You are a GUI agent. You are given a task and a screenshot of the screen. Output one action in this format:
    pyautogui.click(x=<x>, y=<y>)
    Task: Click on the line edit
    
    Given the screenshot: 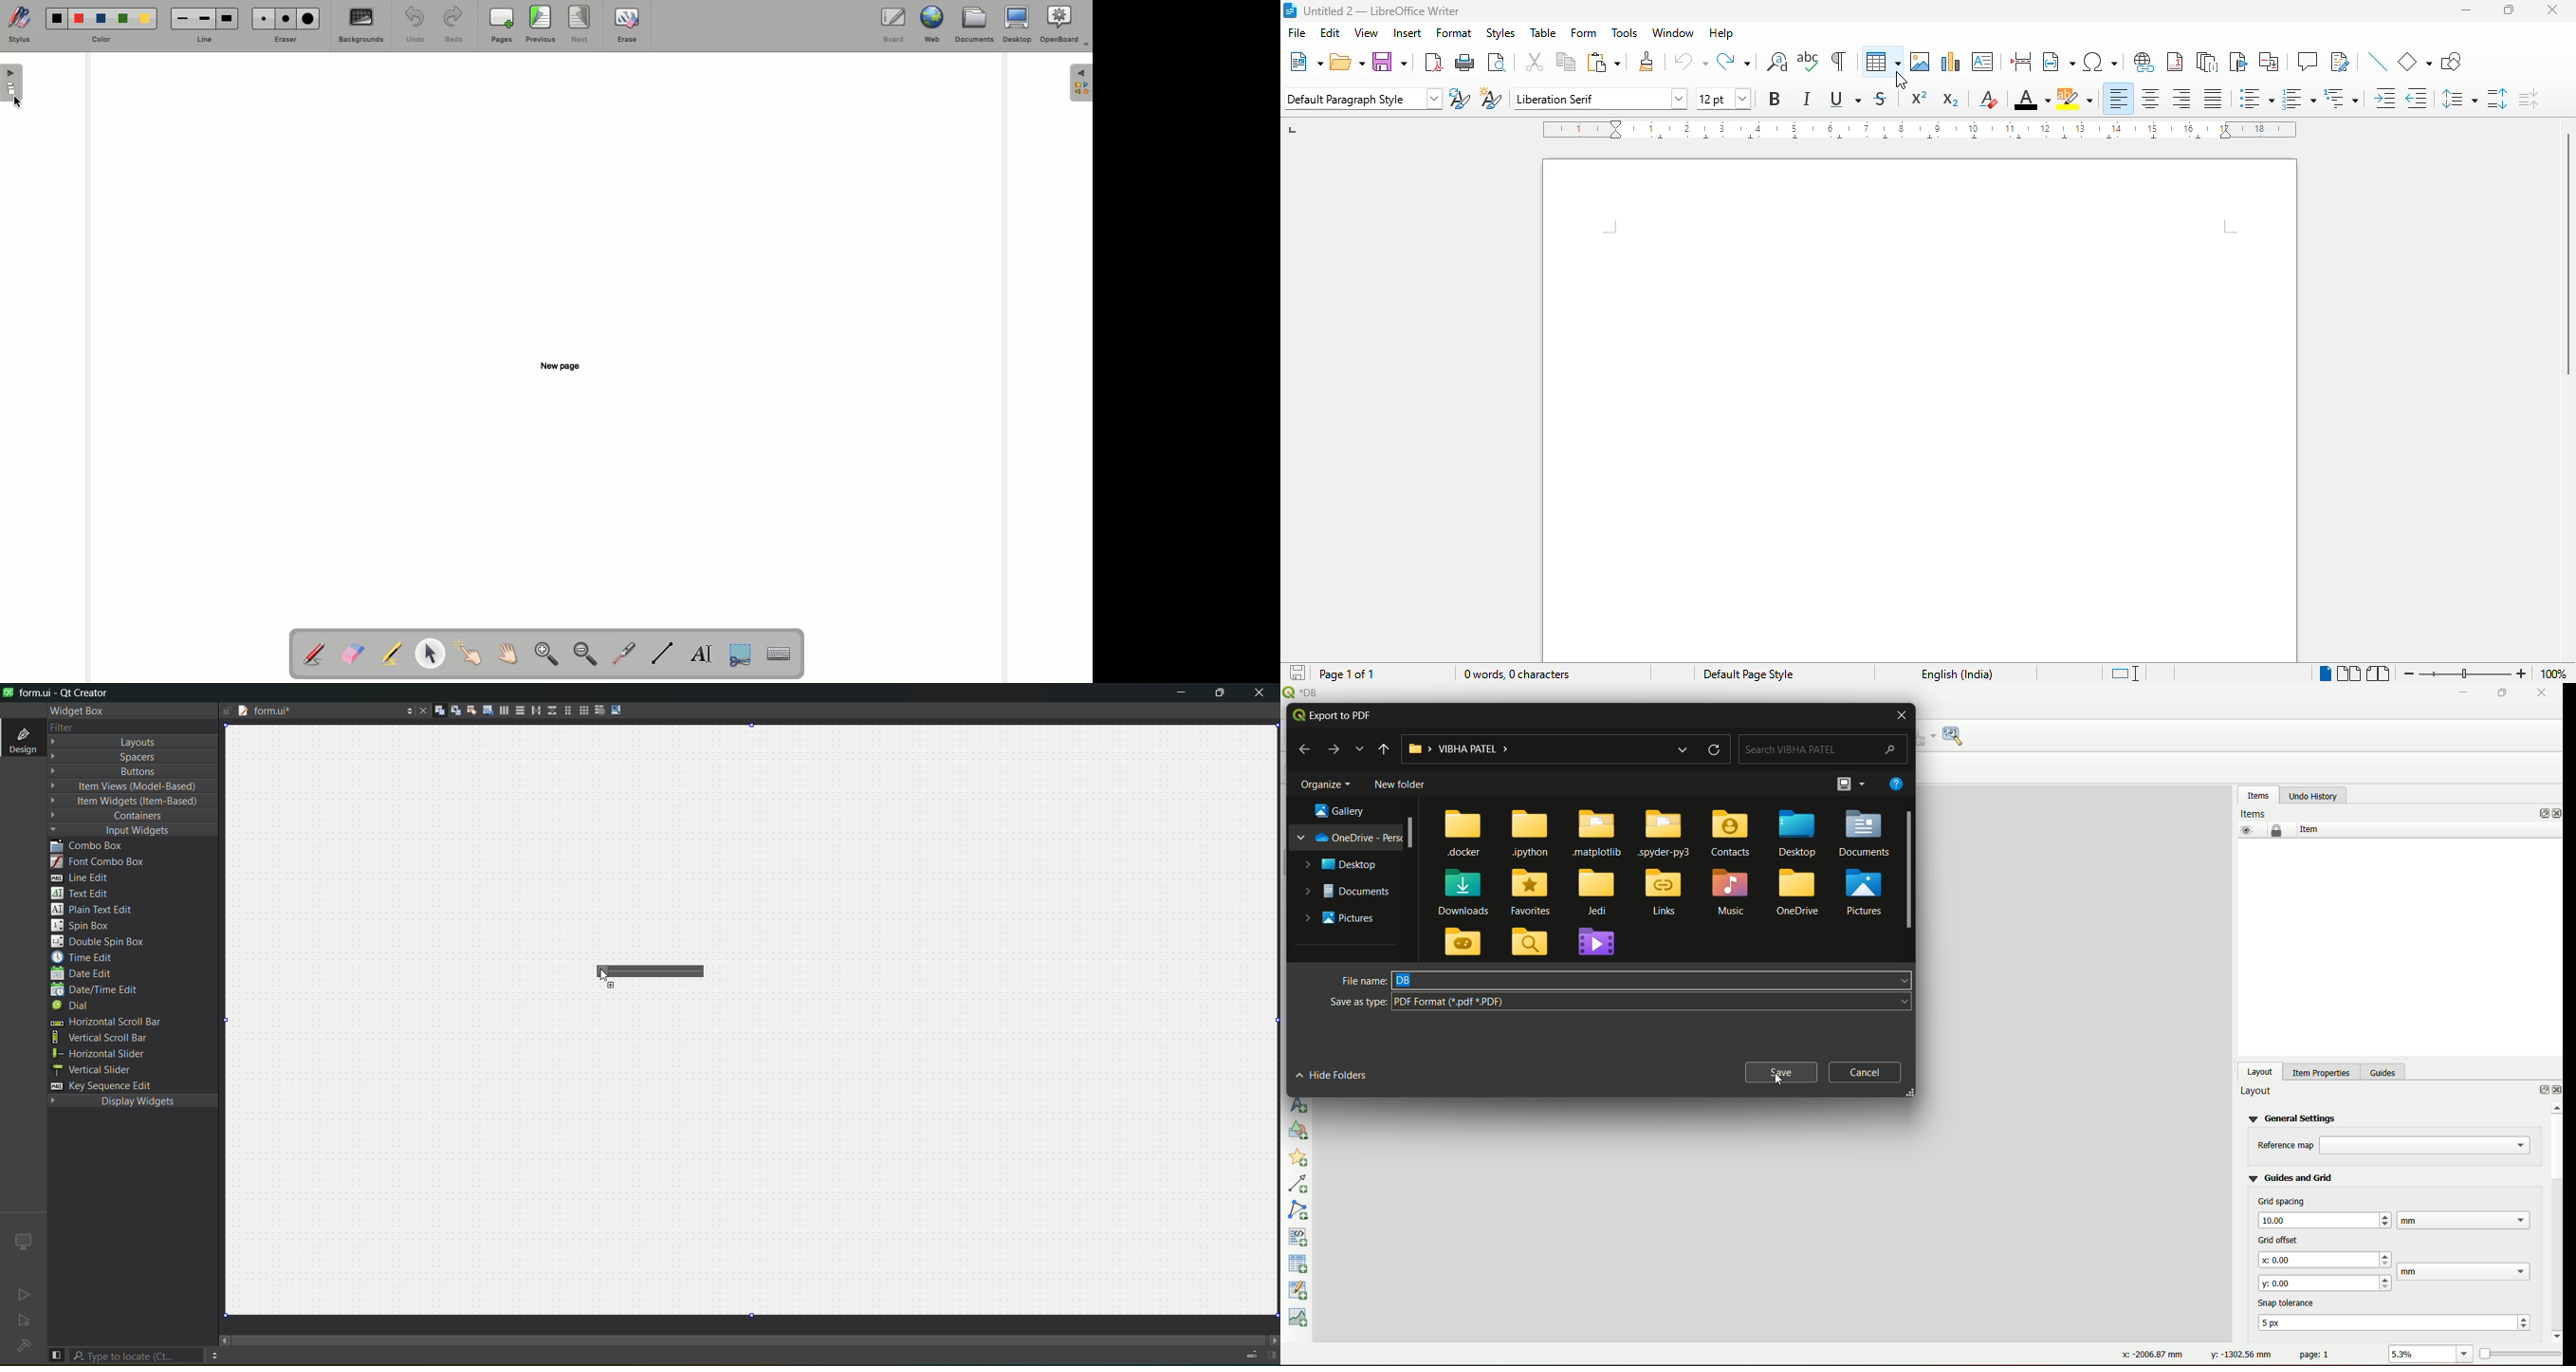 What is the action you would take?
    pyautogui.click(x=83, y=877)
    